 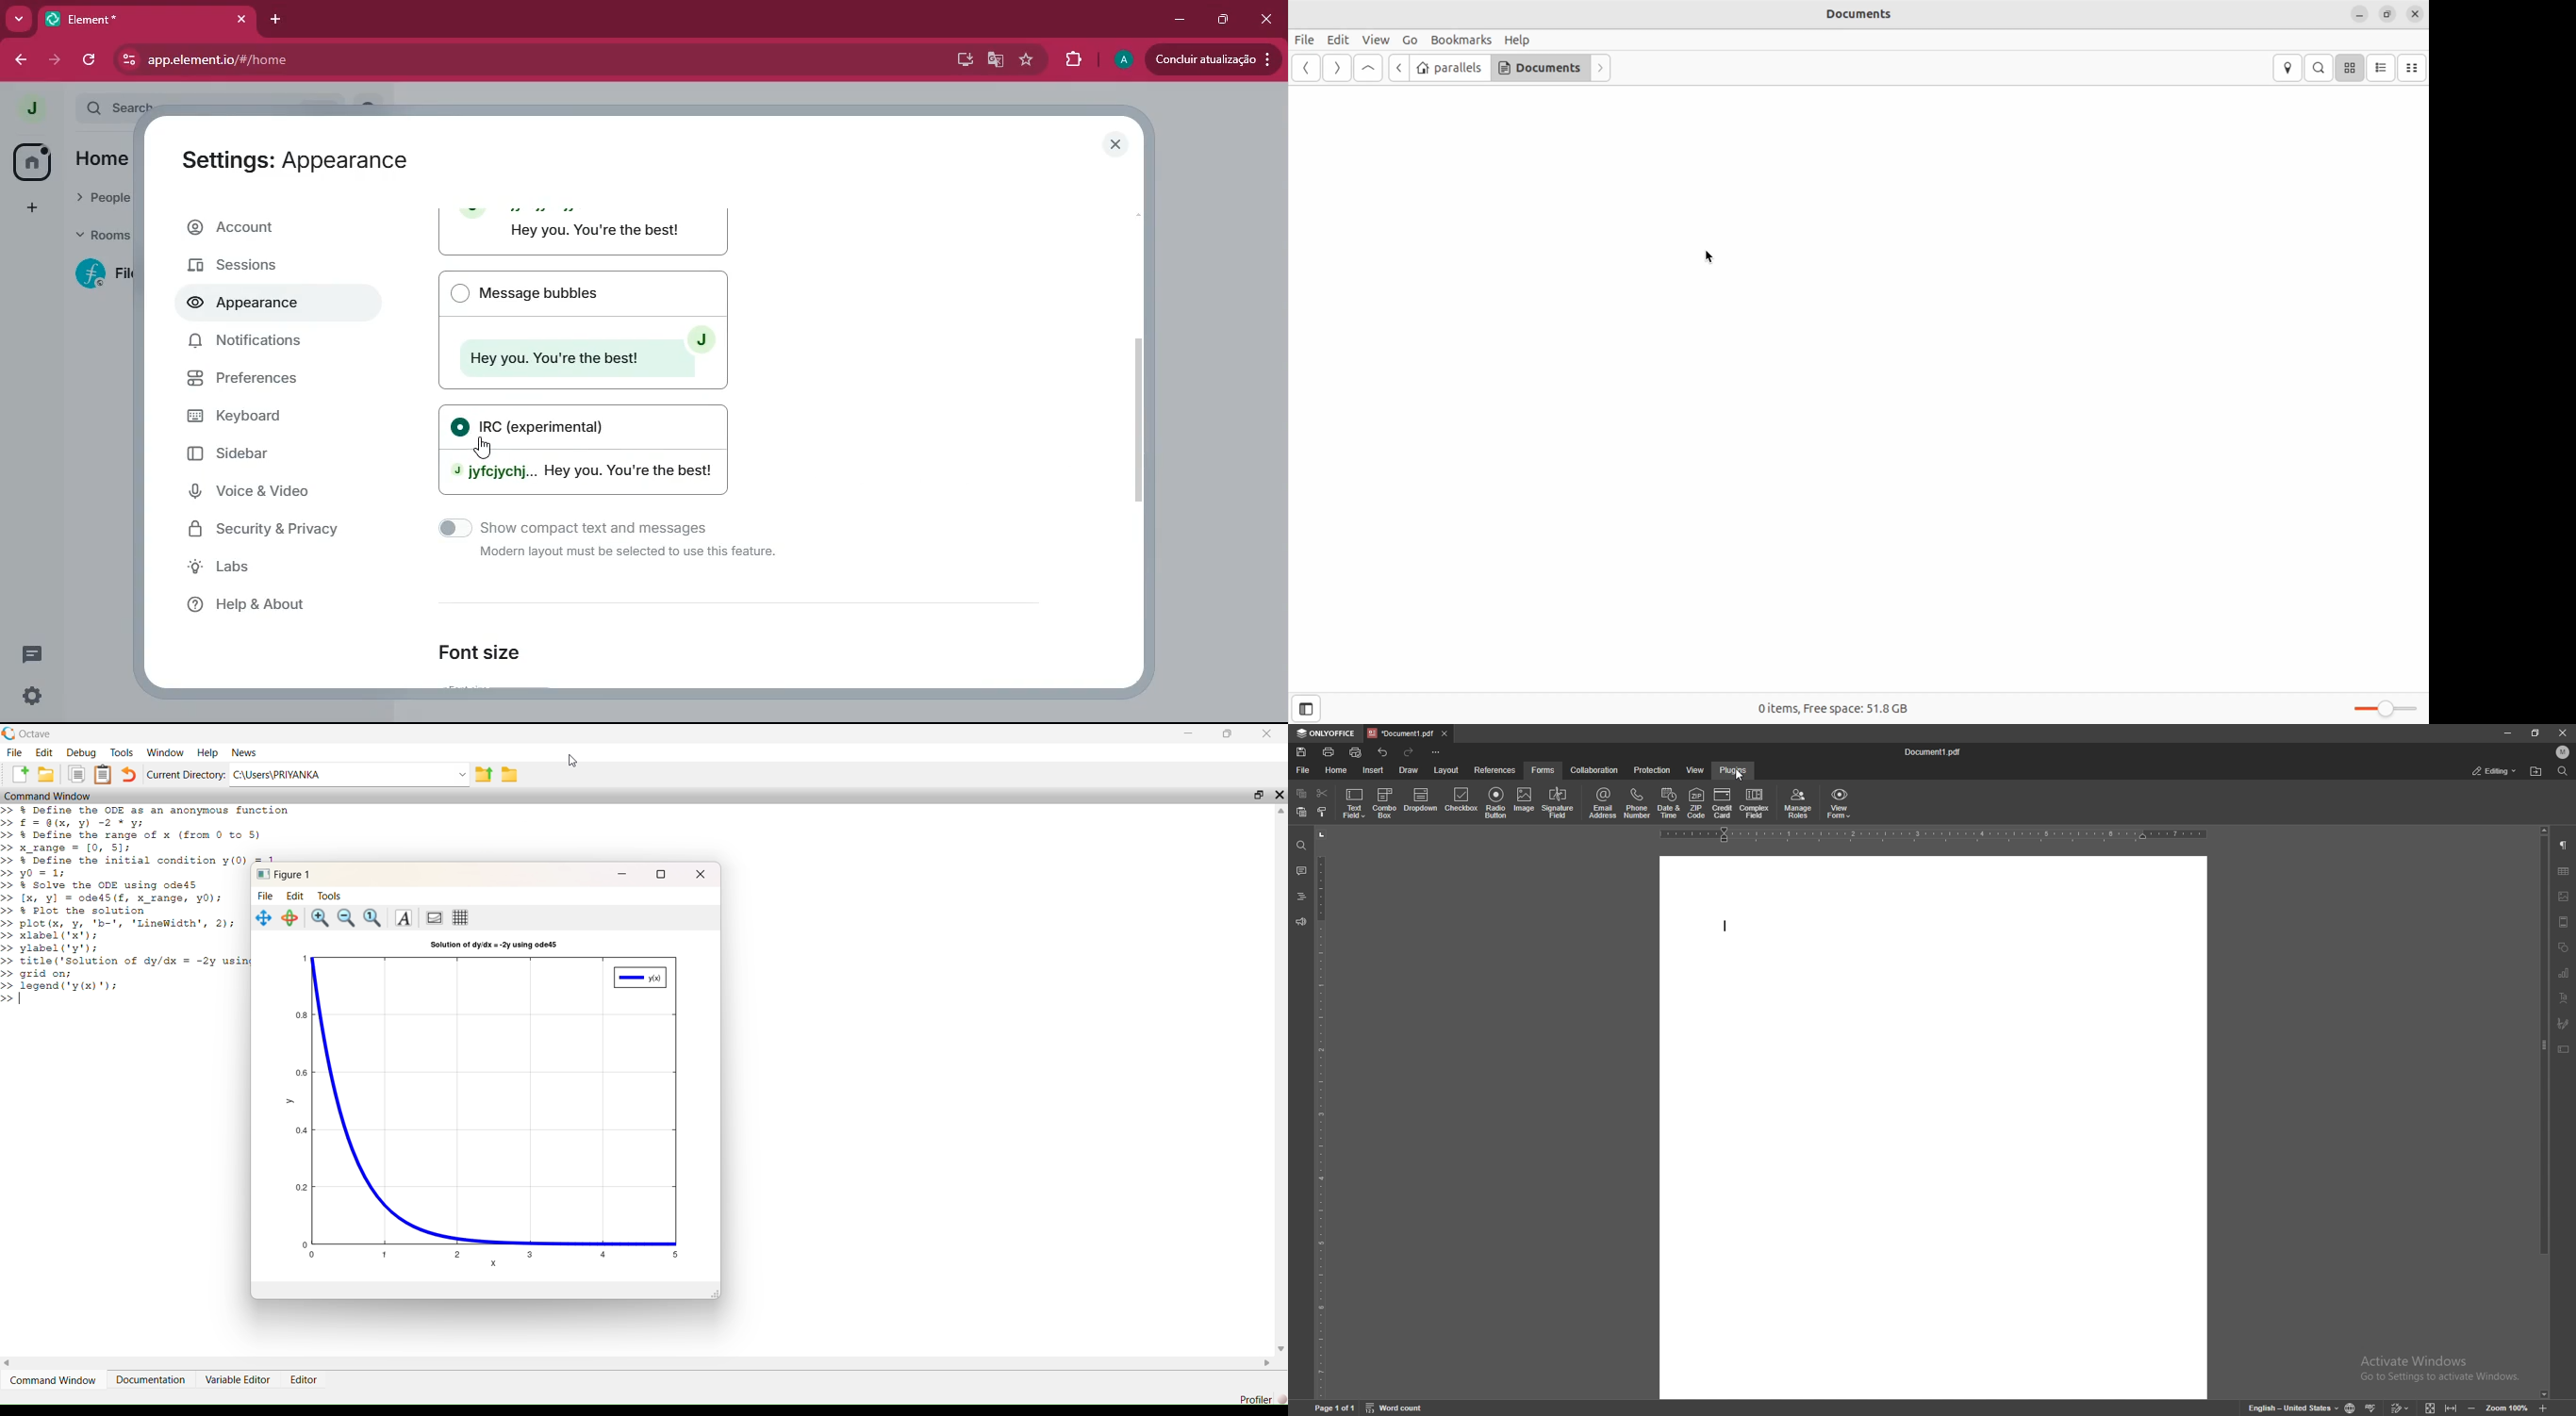 I want to click on File, so click(x=14, y=752).